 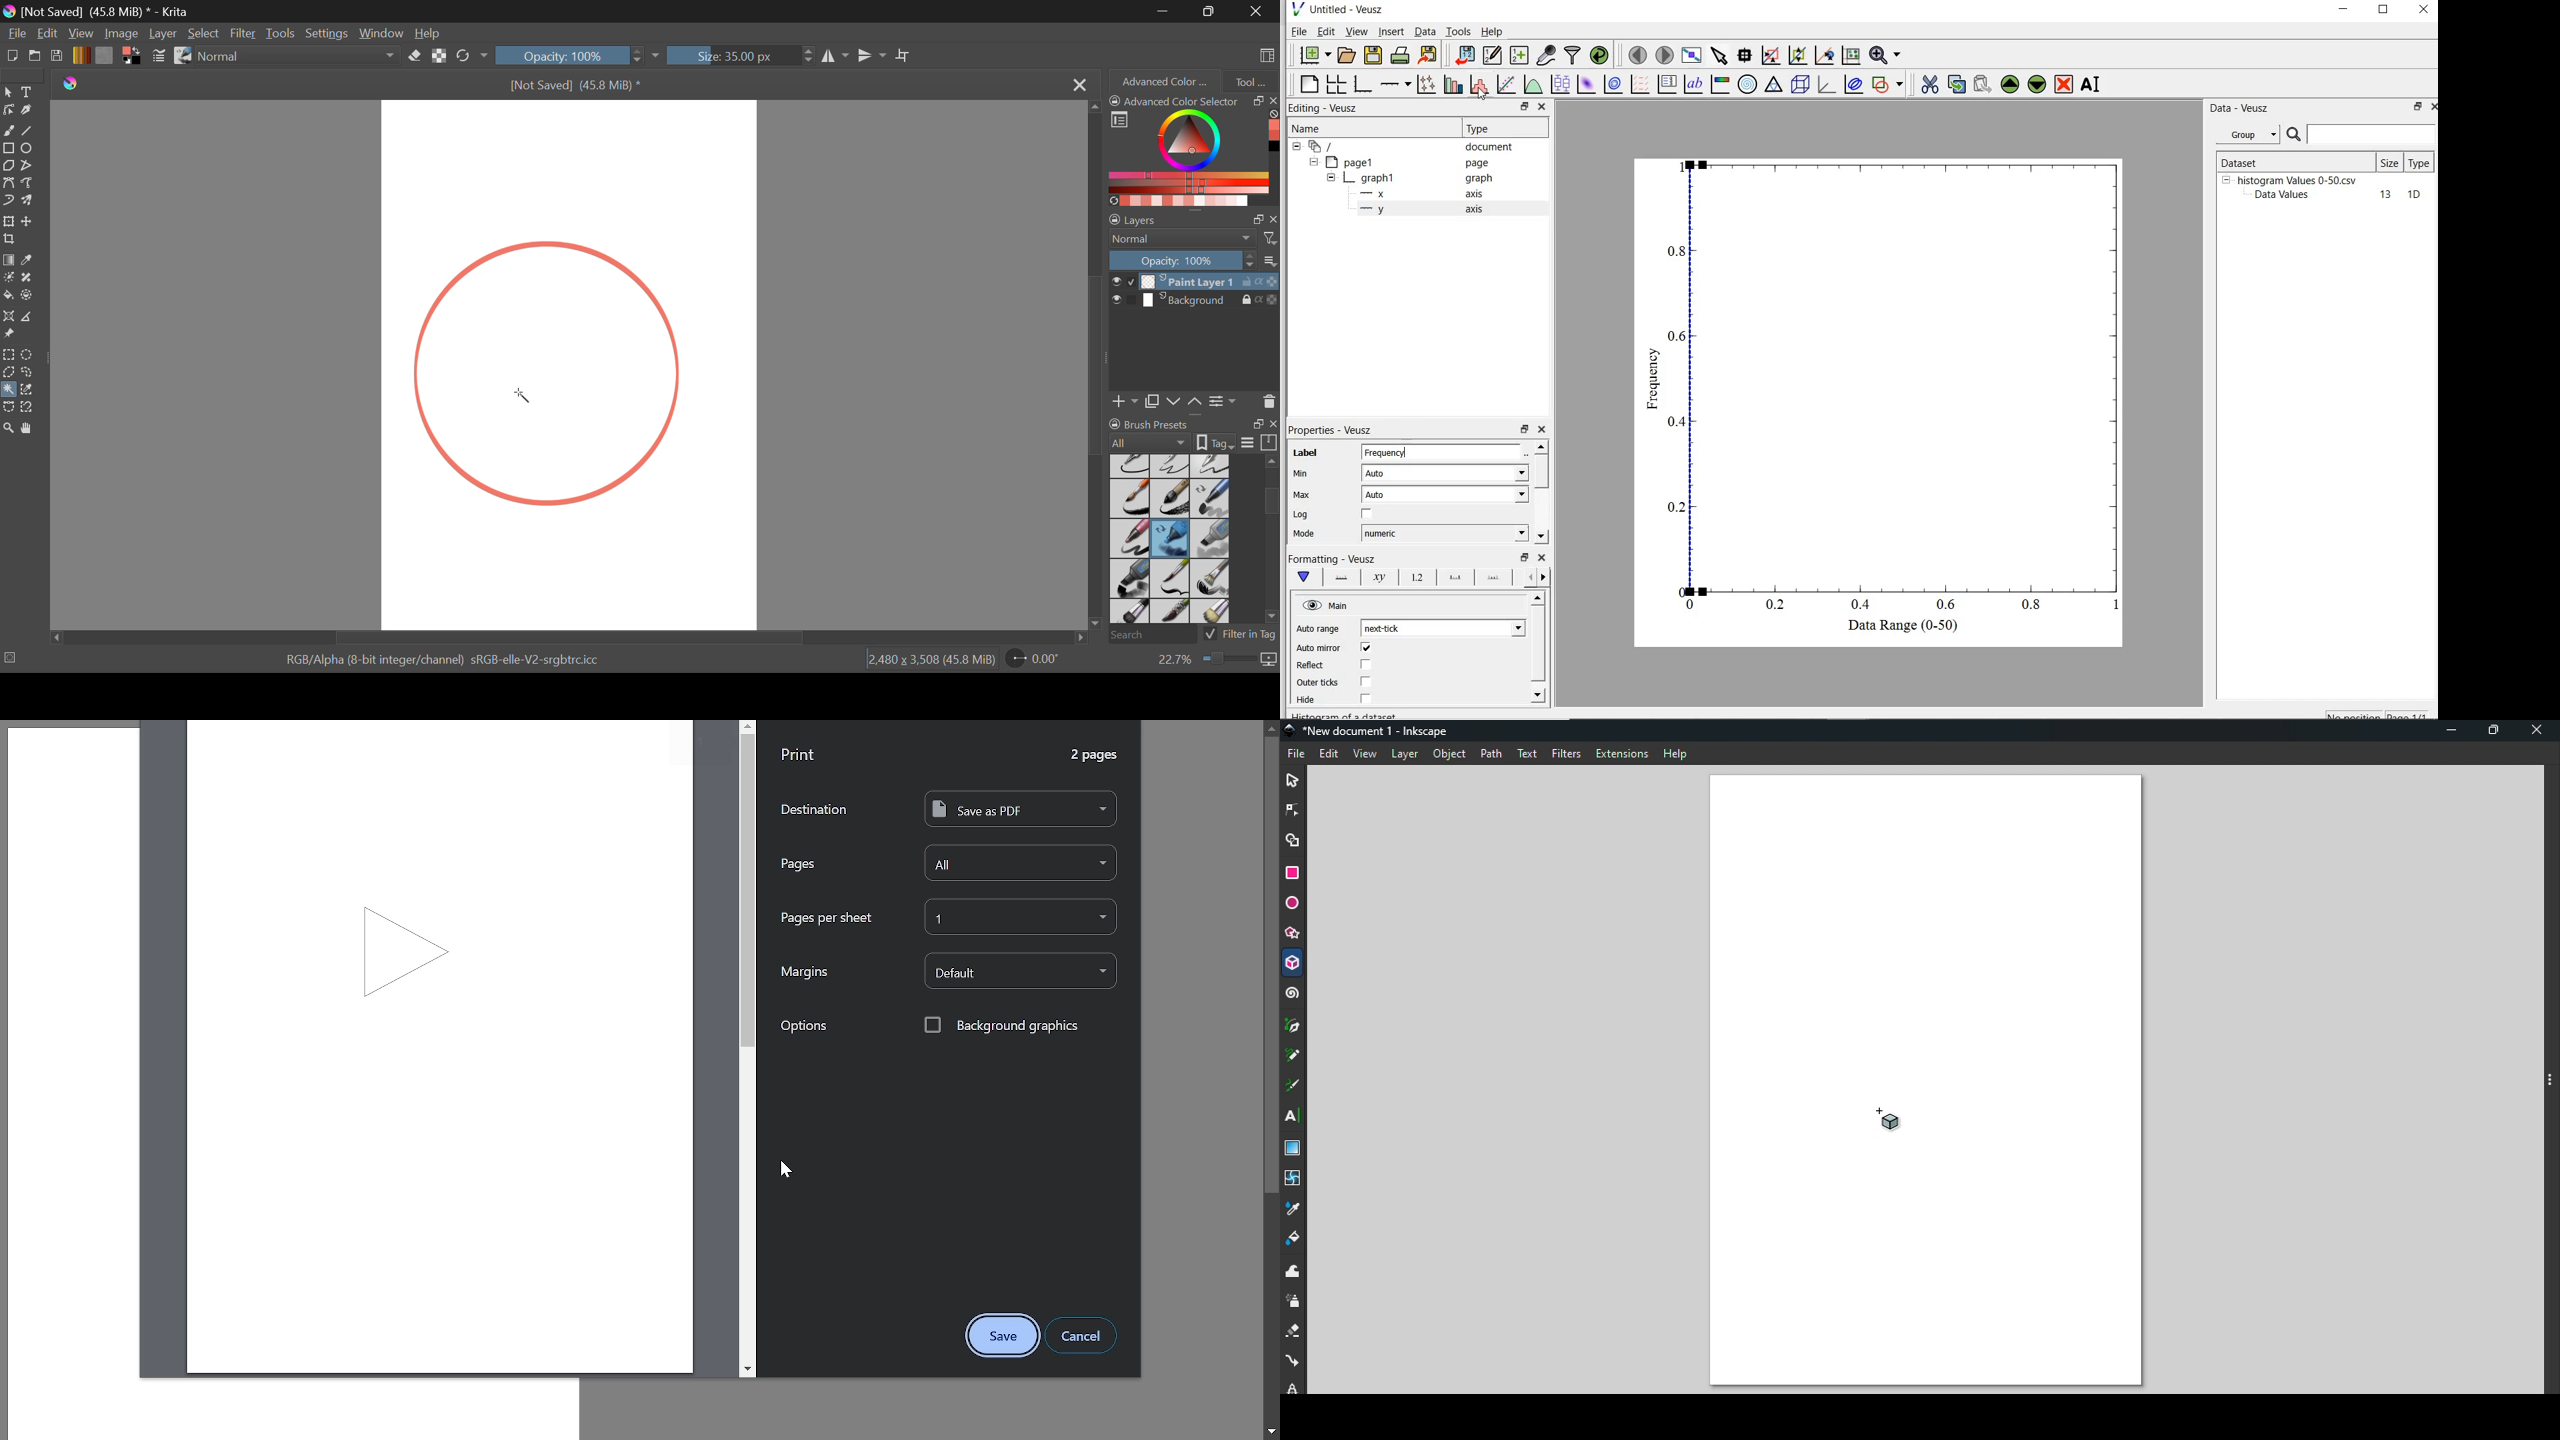 What do you see at coordinates (13, 58) in the screenshot?
I see `New` at bounding box center [13, 58].